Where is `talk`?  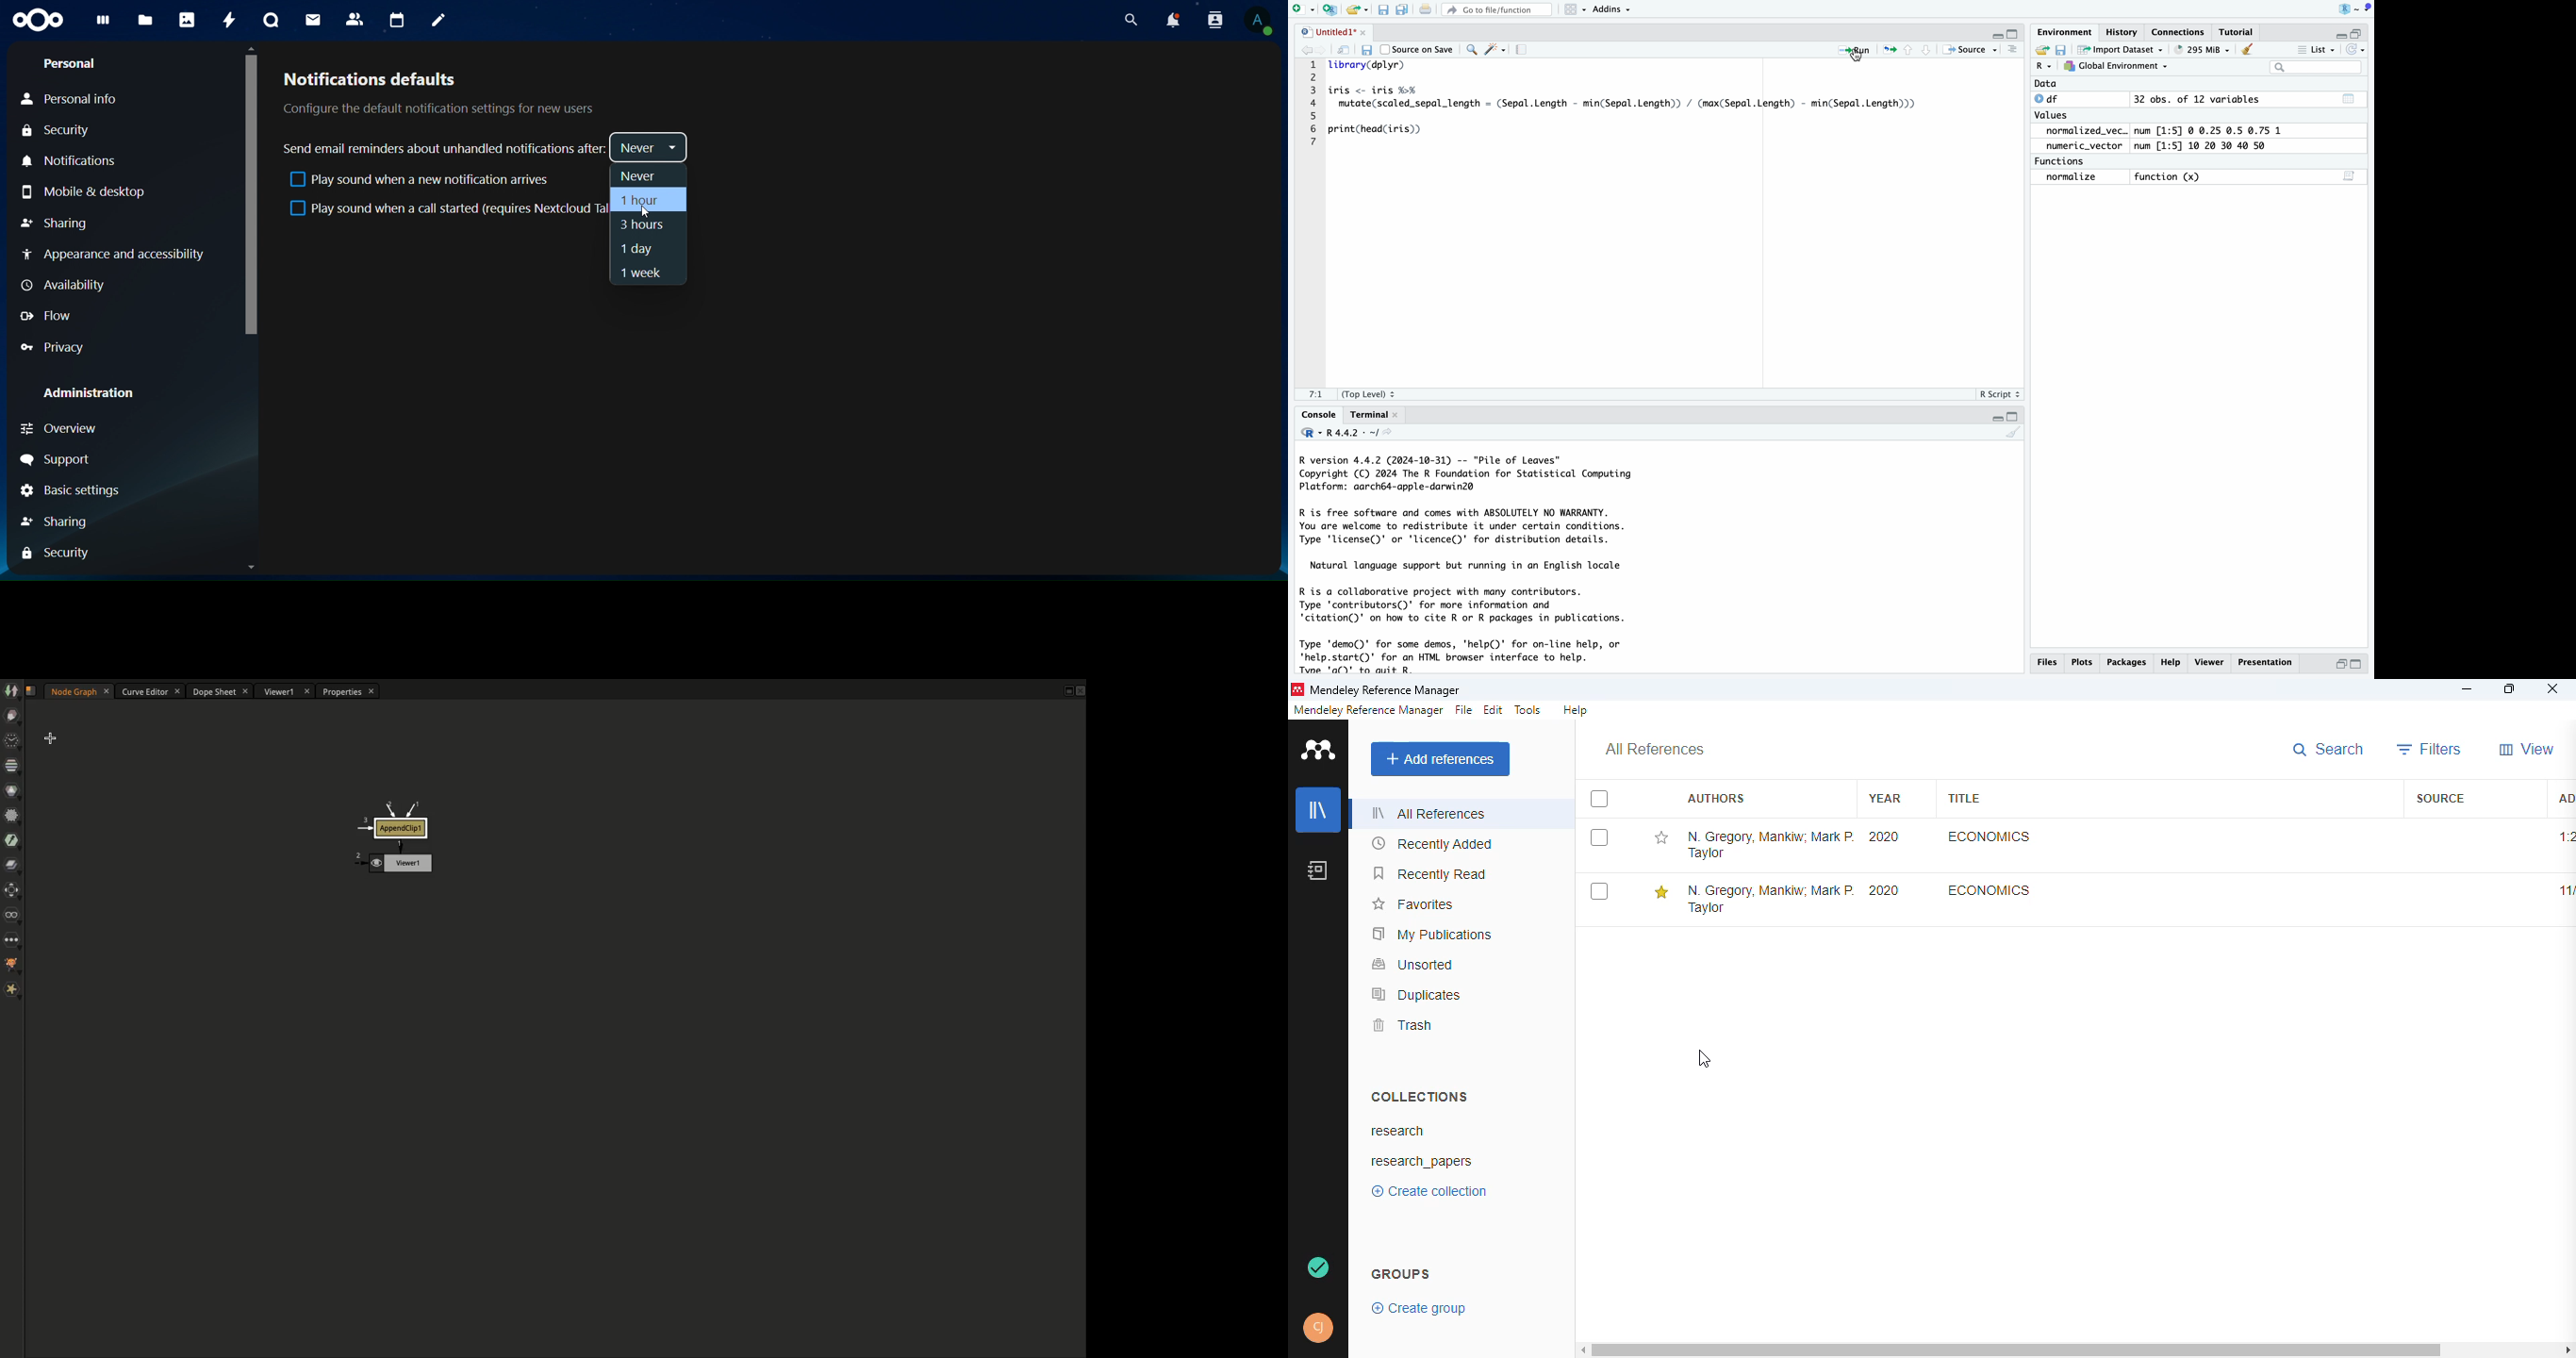 talk is located at coordinates (273, 21).